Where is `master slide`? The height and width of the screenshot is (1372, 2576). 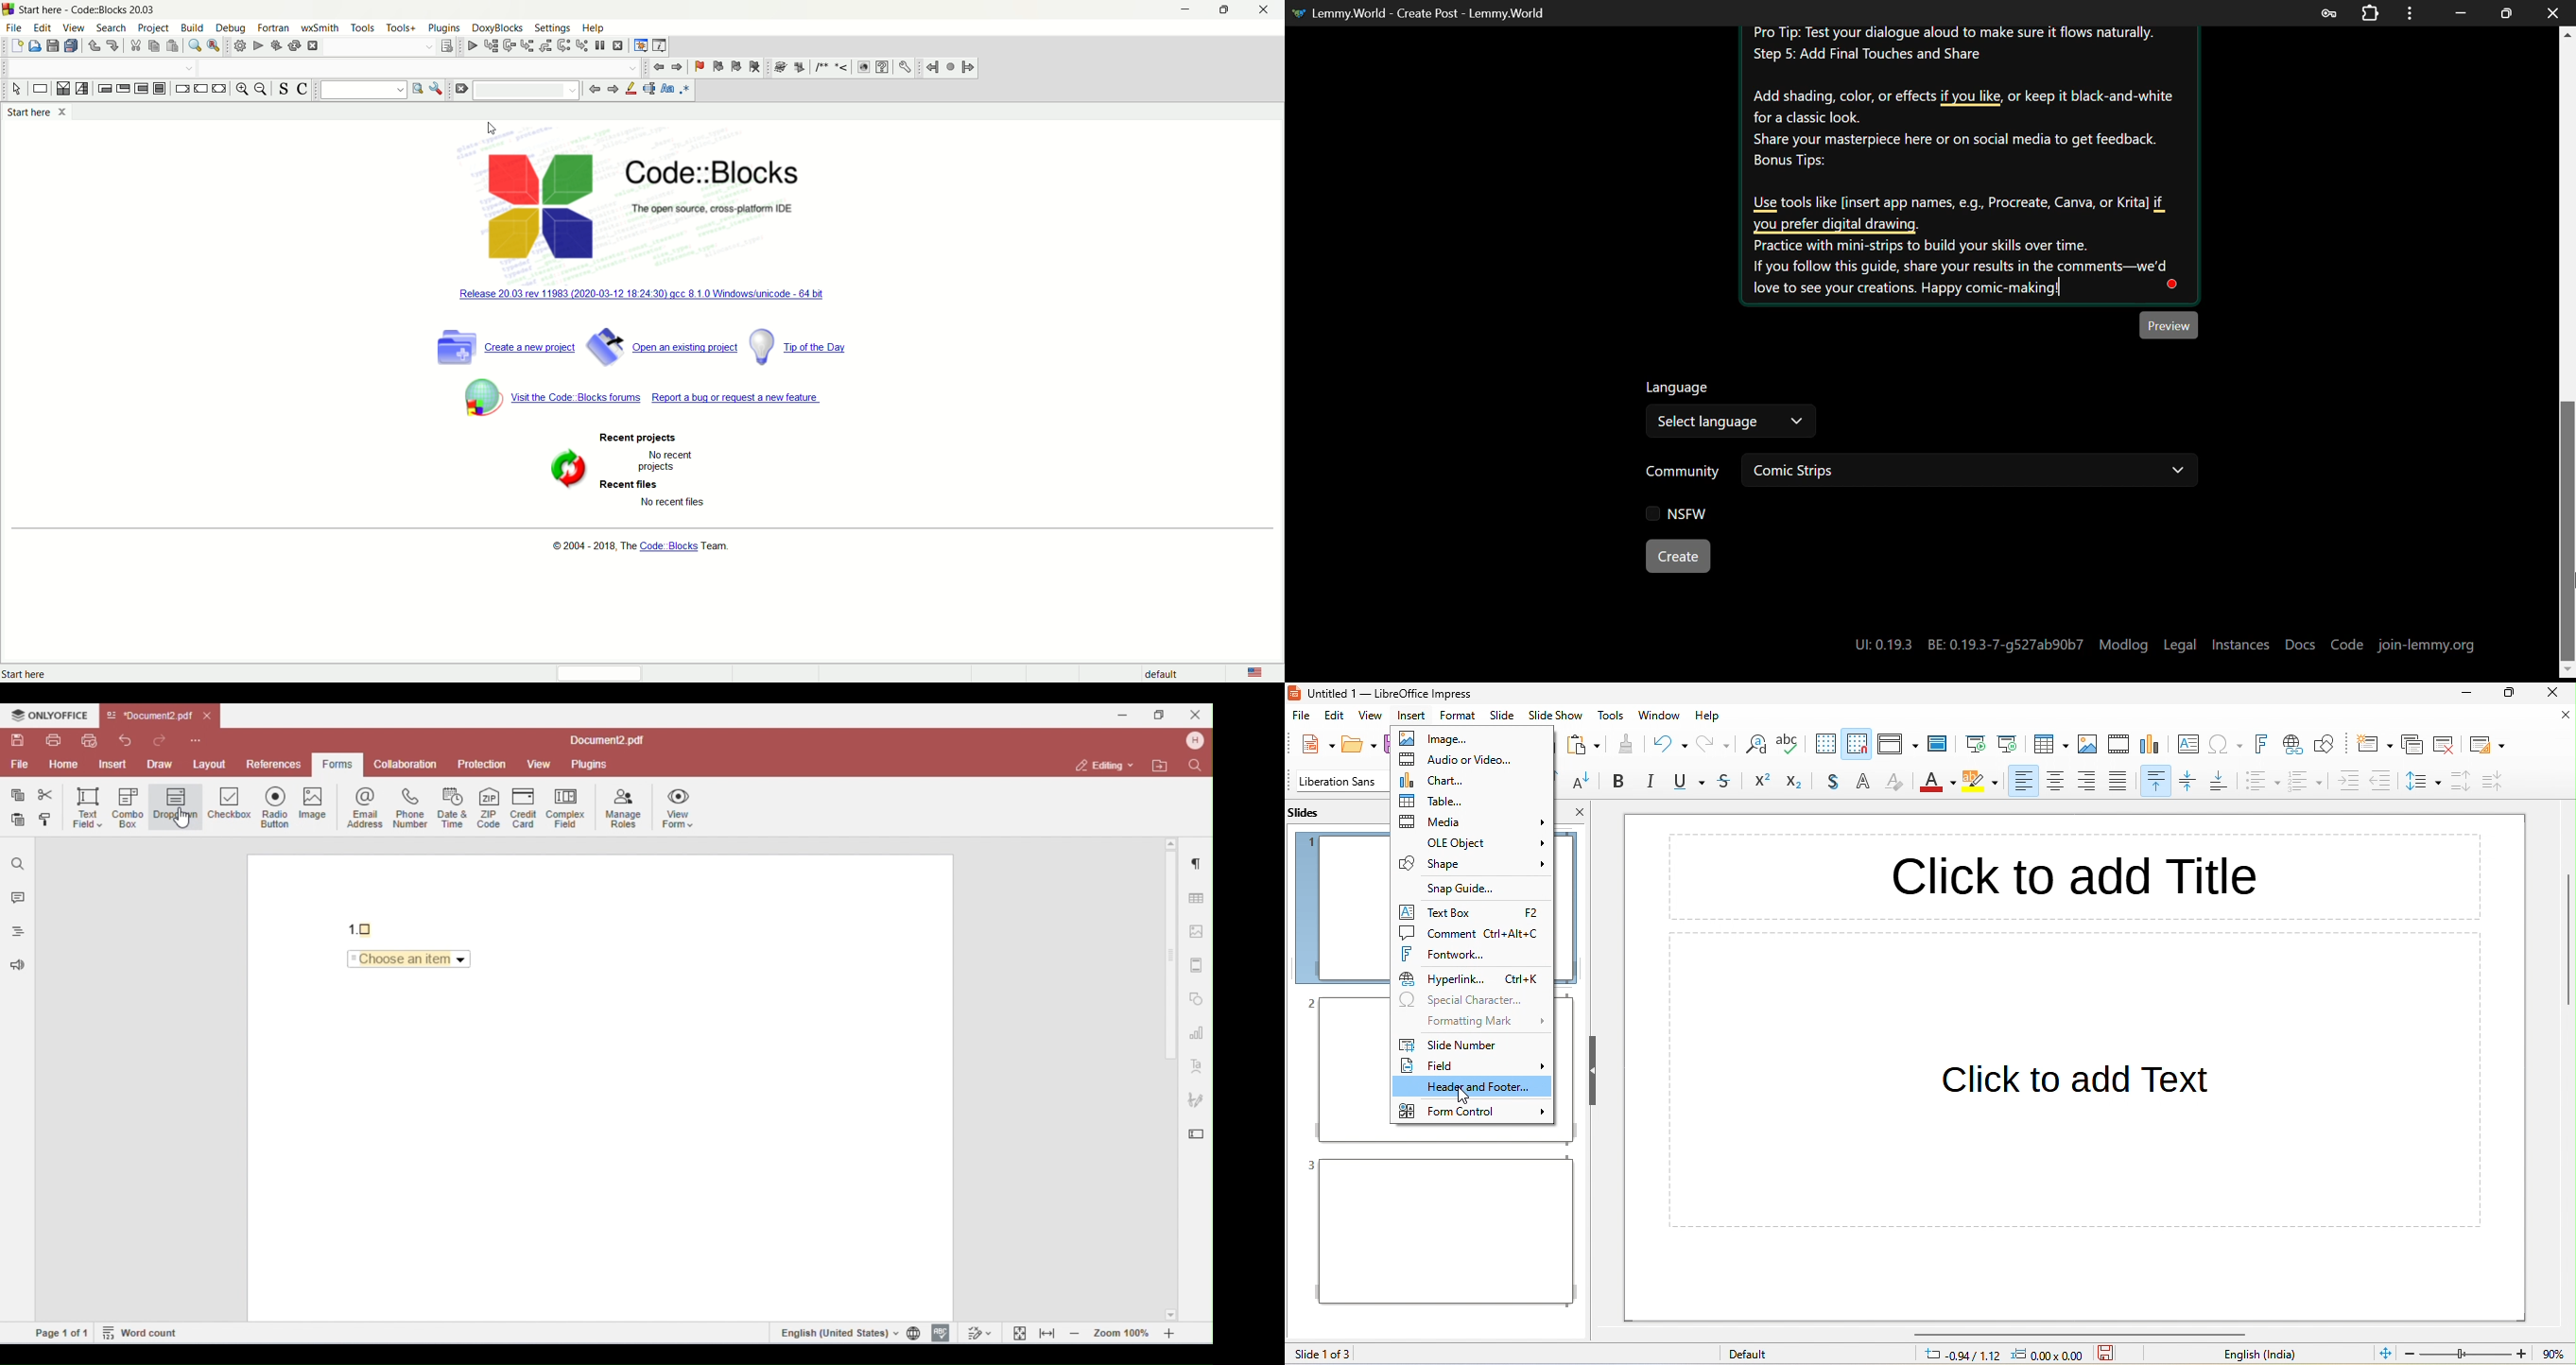 master slide is located at coordinates (1942, 743).